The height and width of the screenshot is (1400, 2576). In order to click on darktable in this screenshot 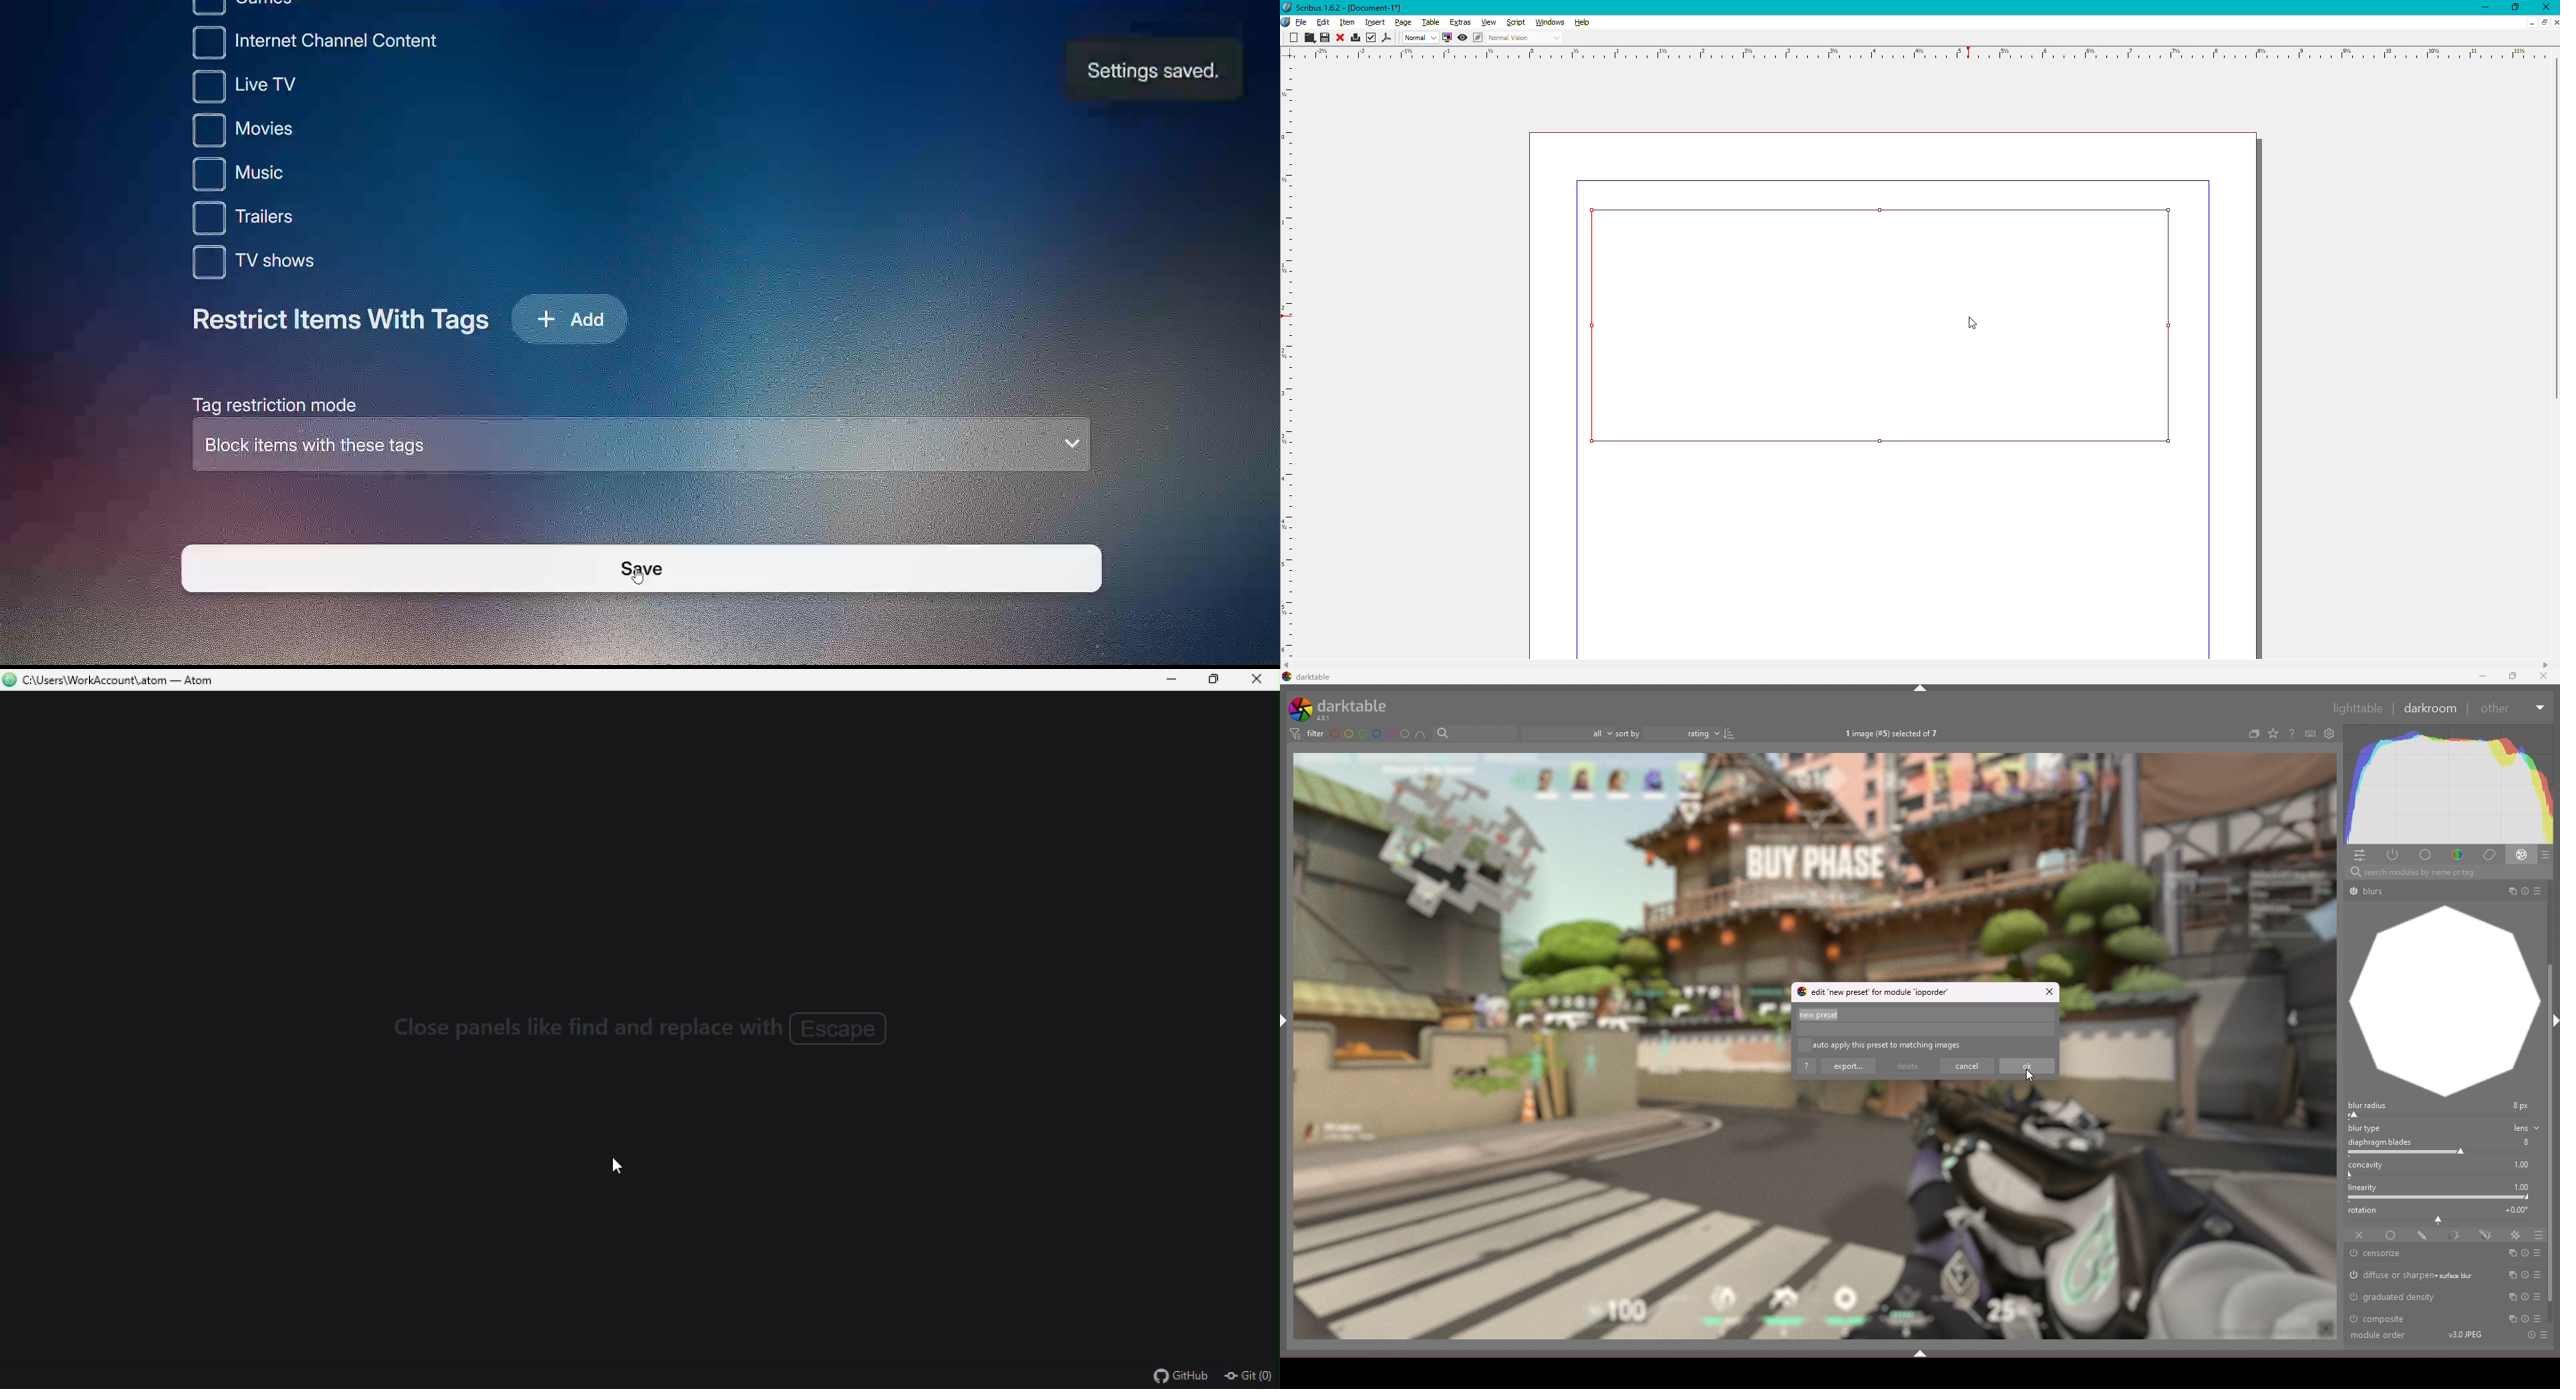, I will do `click(1346, 709)`.